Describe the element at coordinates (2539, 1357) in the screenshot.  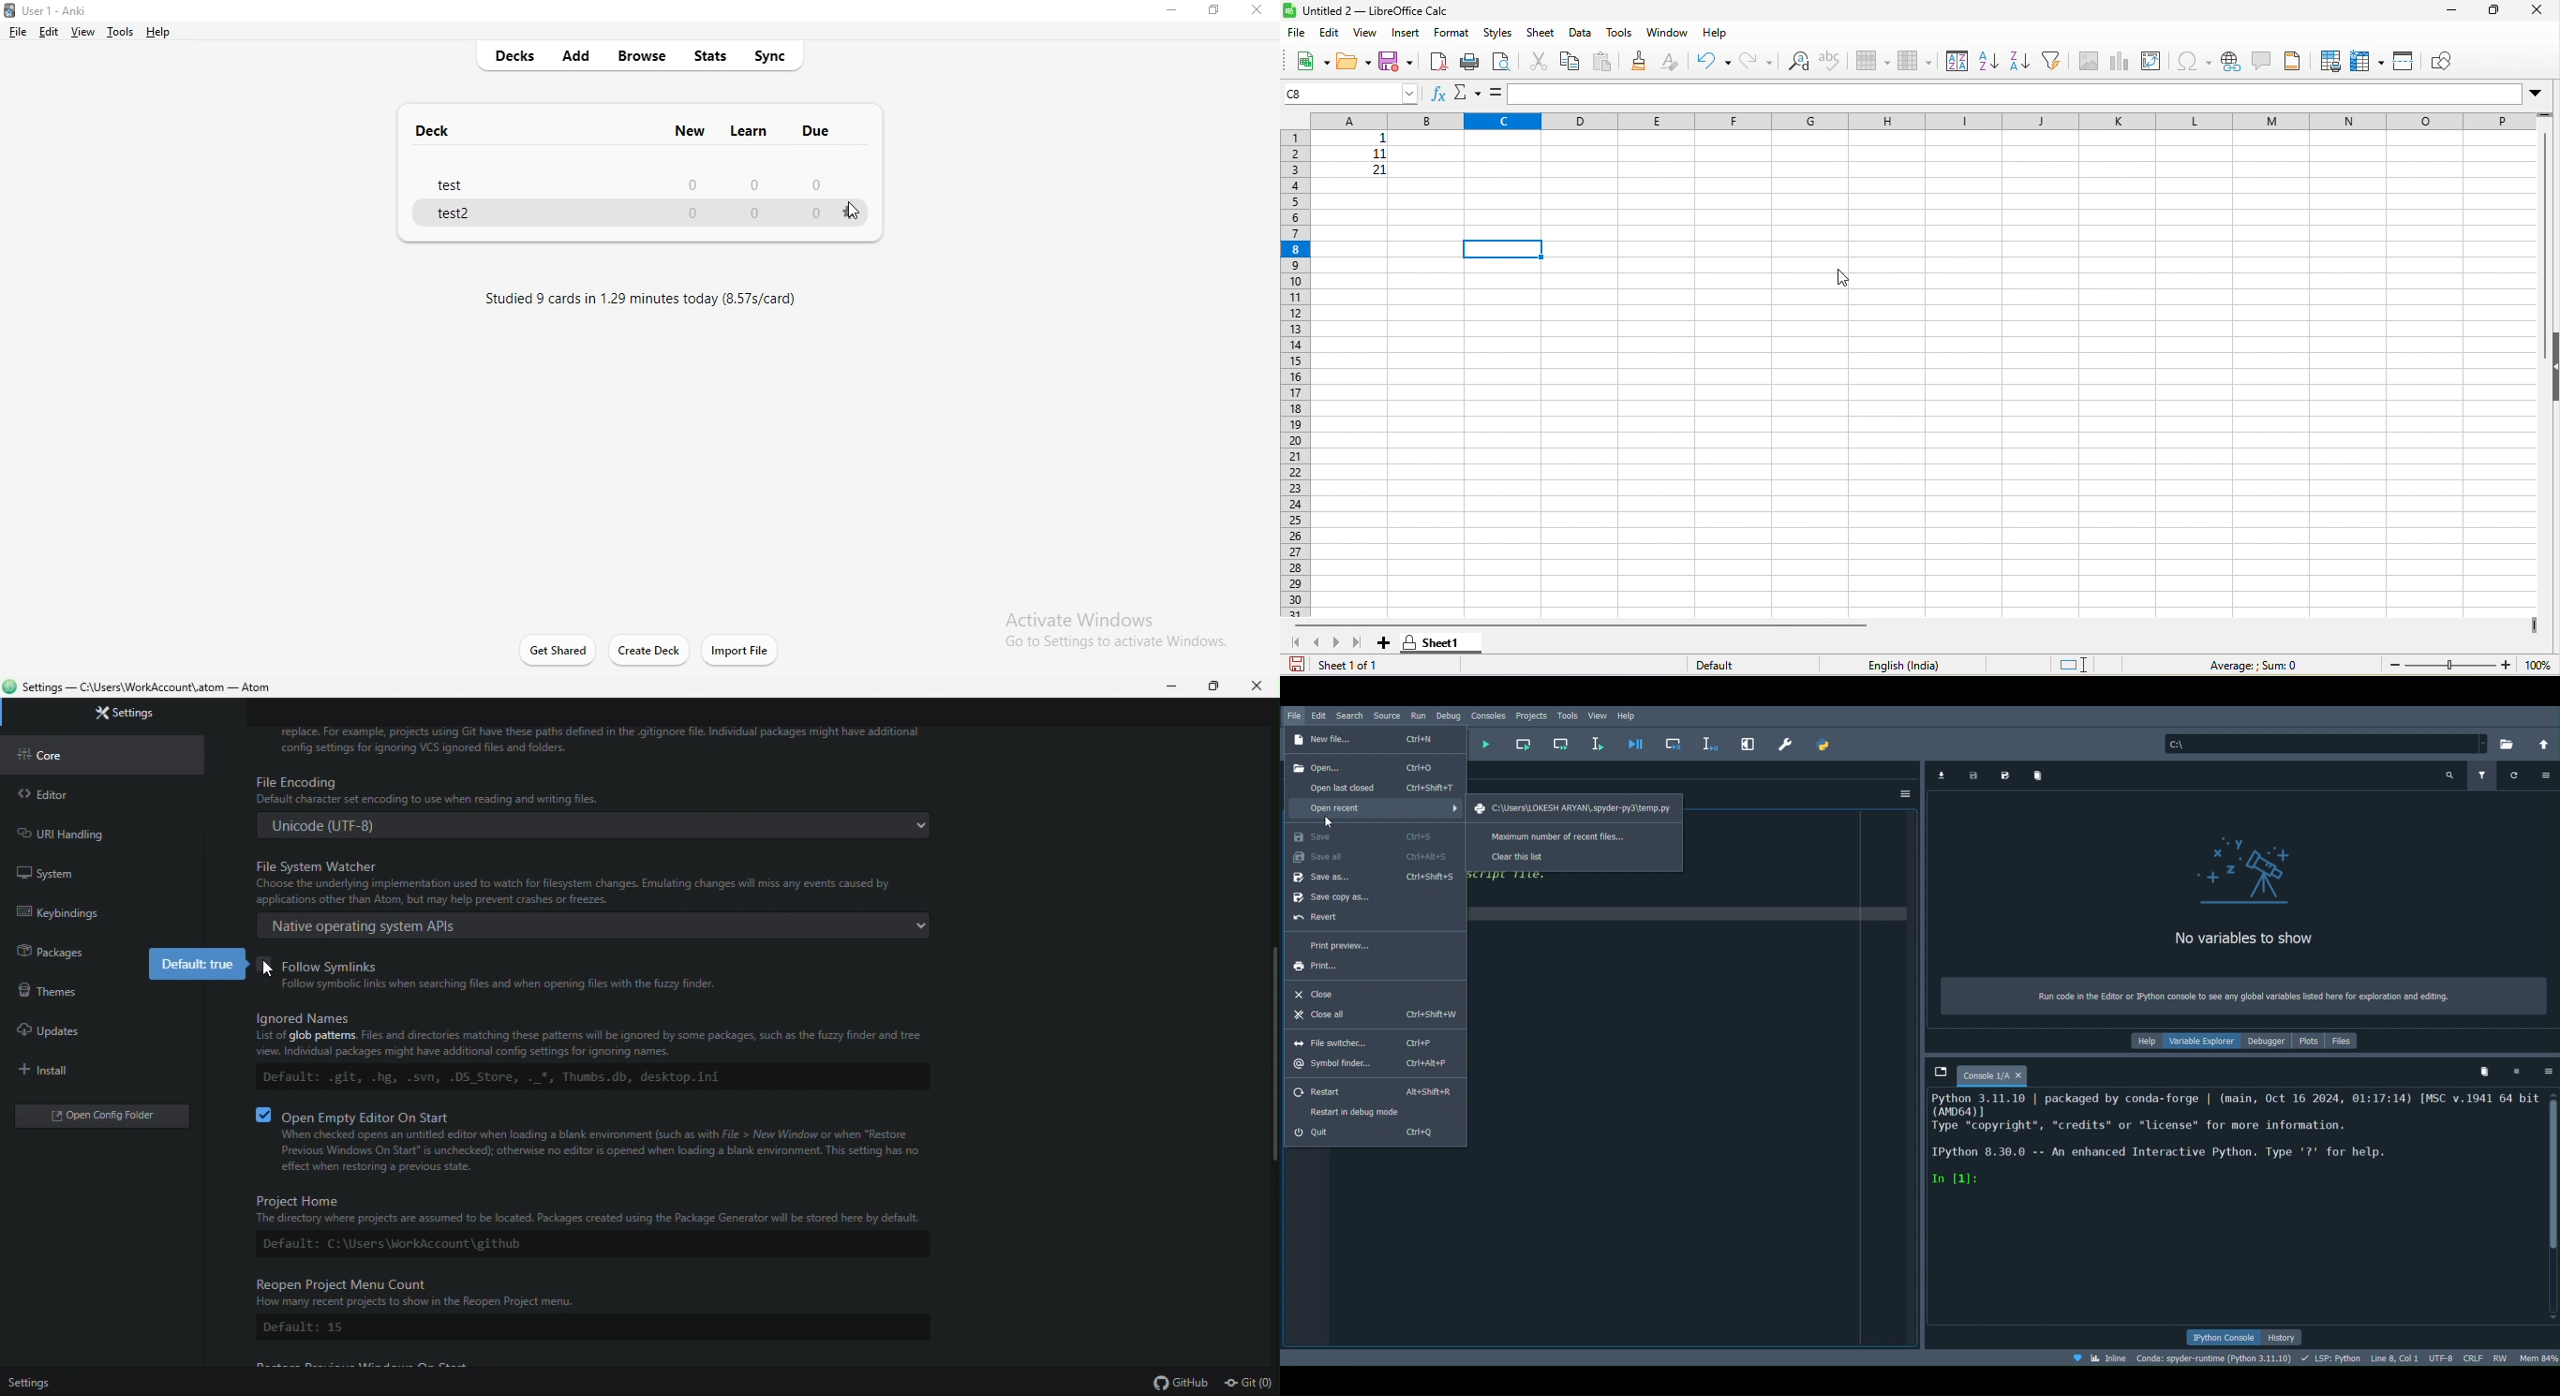
I see `Global memory usage` at that location.